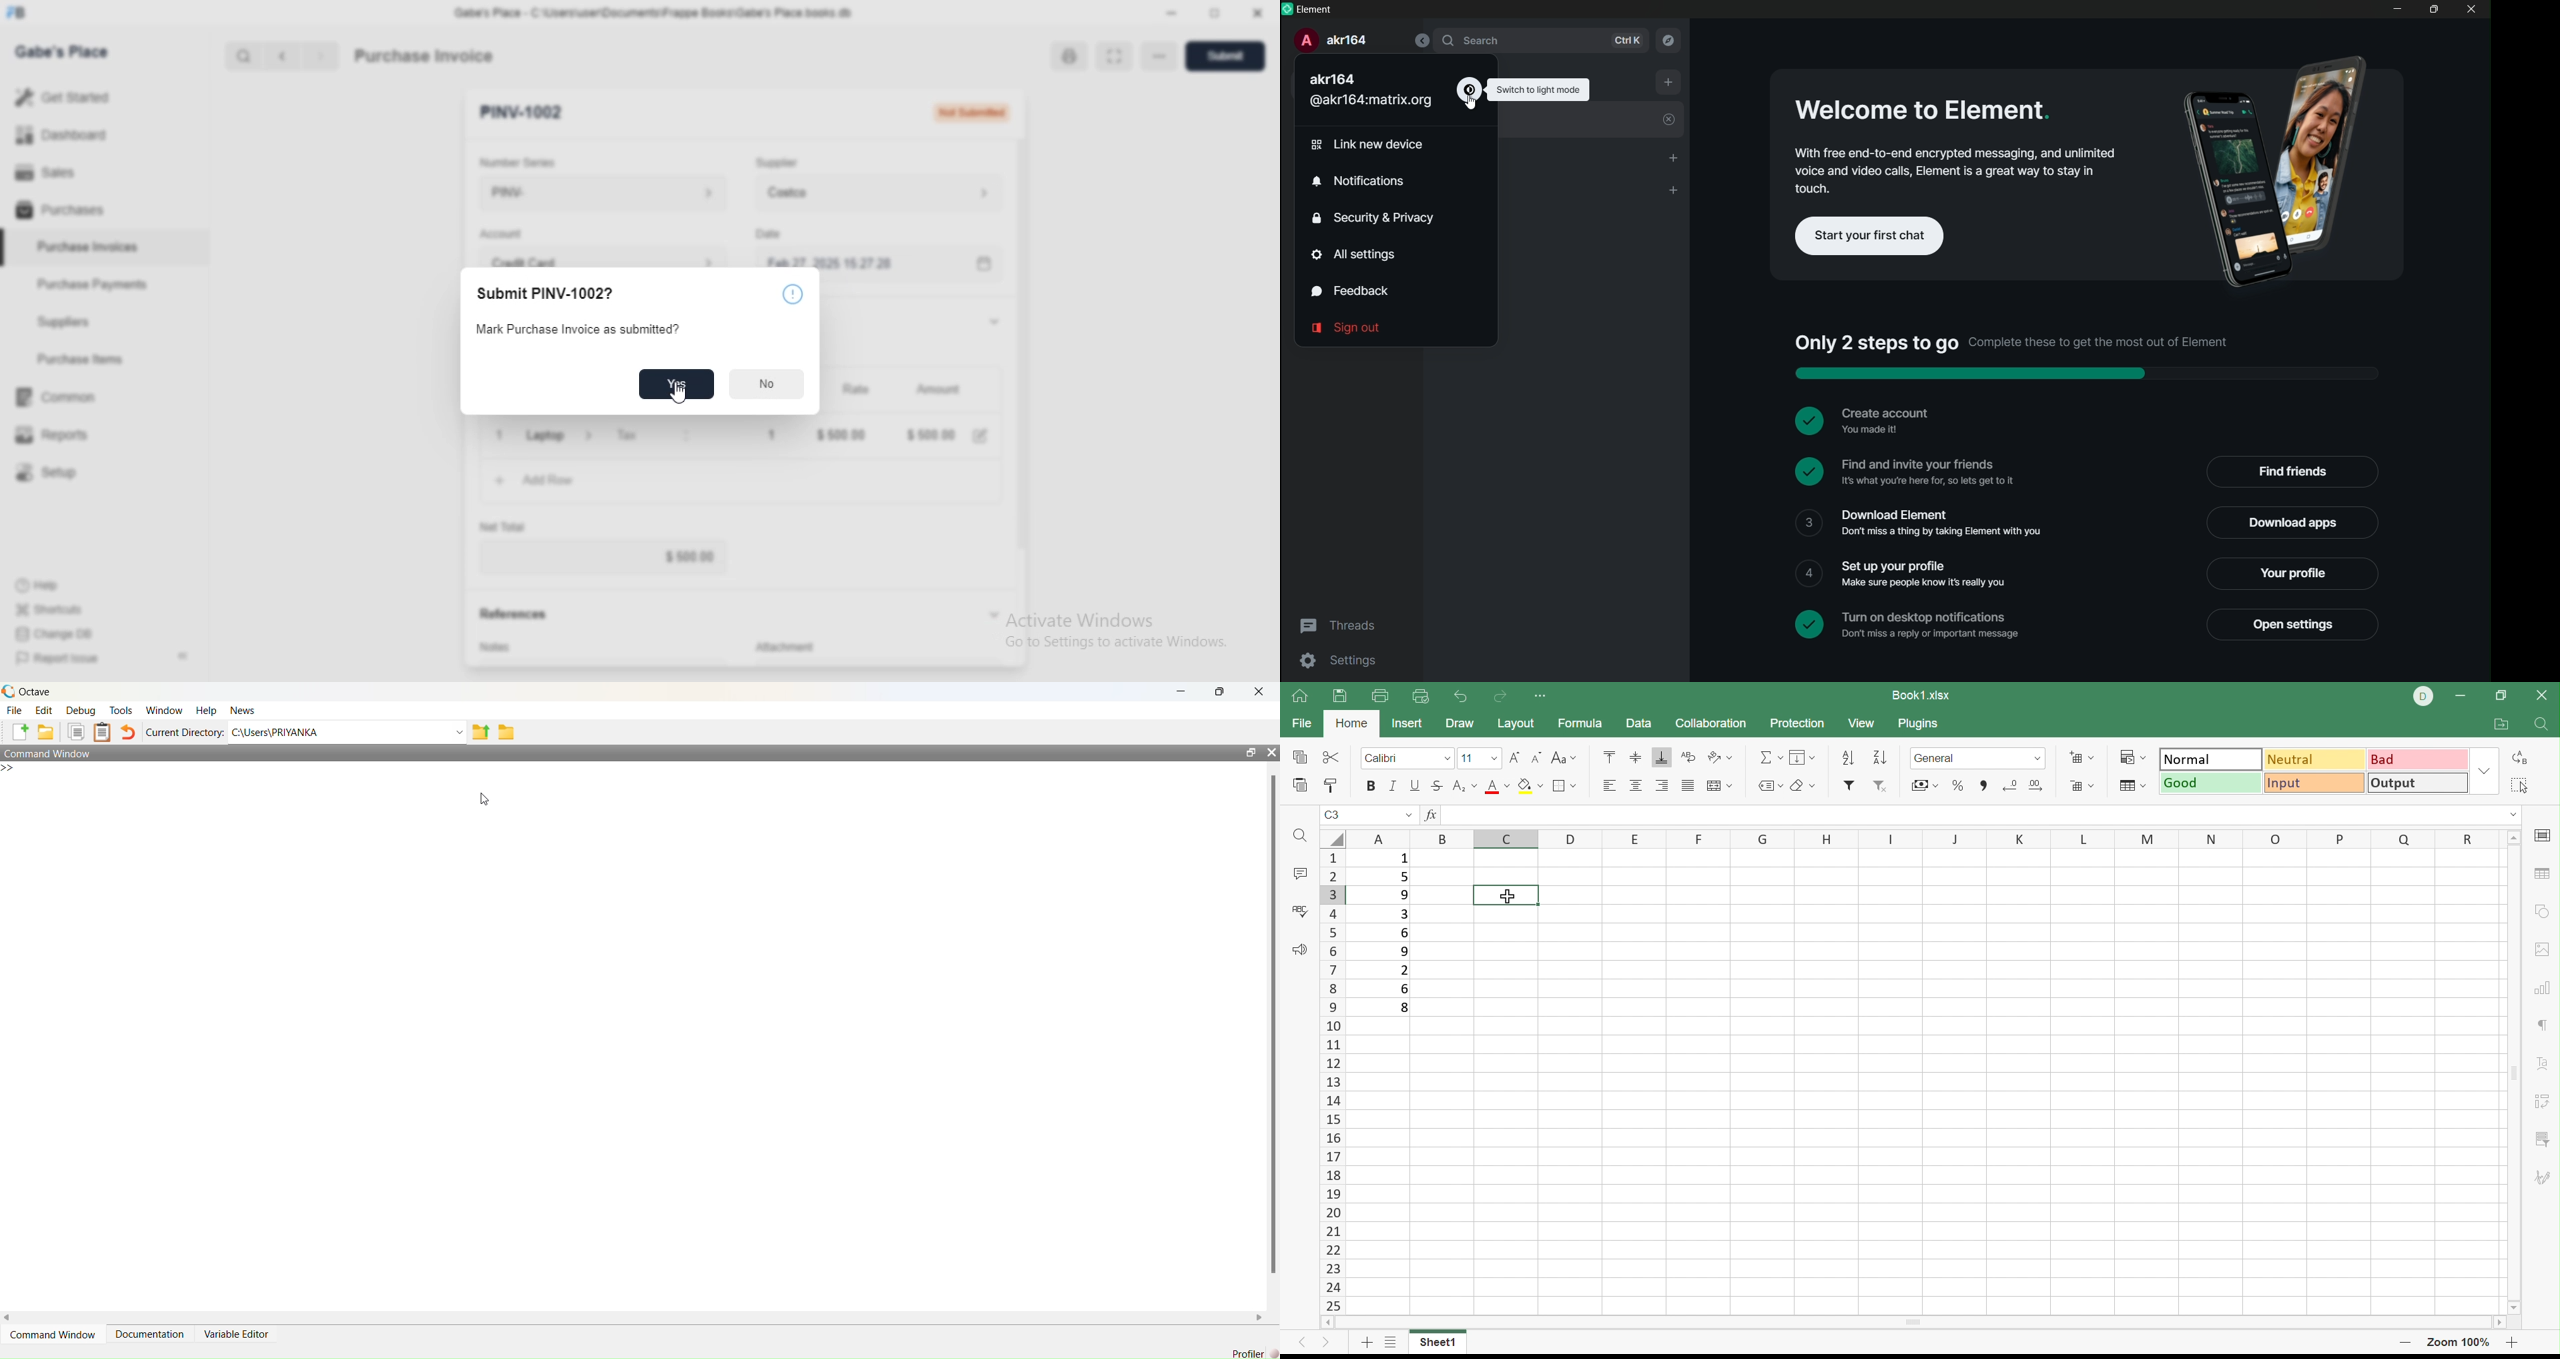  What do you see at coordinates (46, 731) in the screenshot?
I see `add folder` at bounding box center [46, 731].